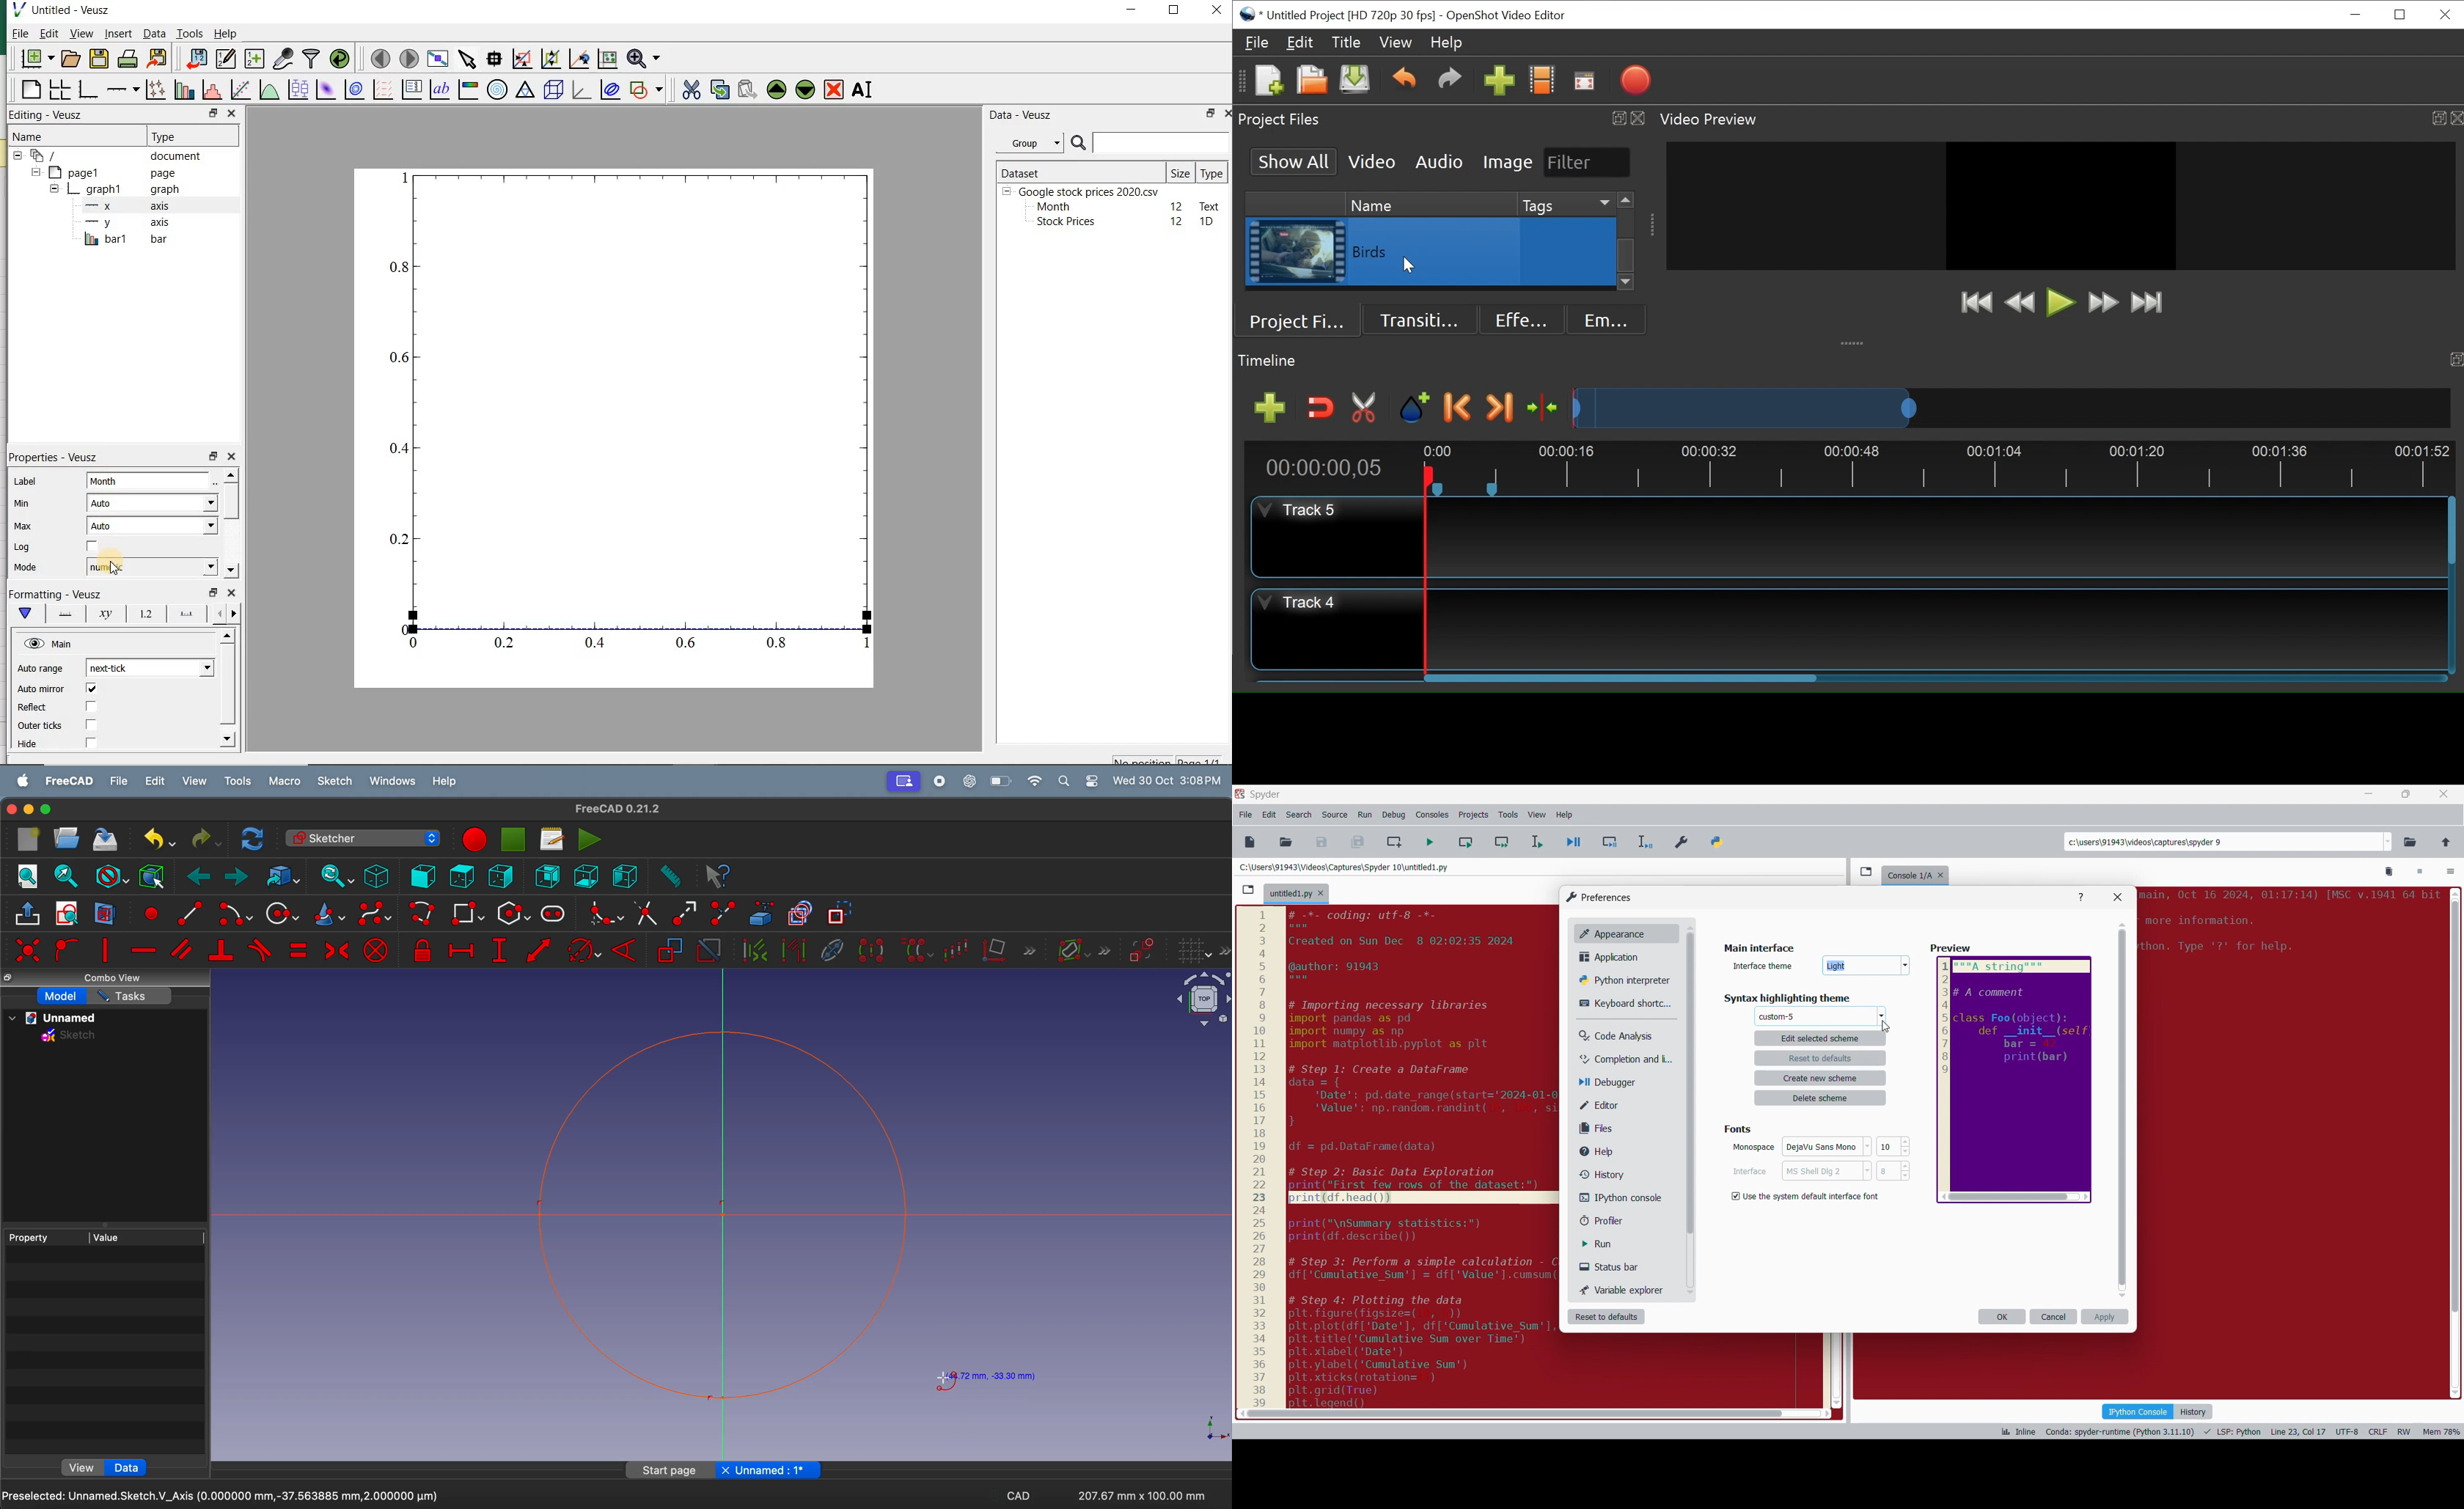 This screenshot has height=1512, width=2464. I want to click on constrain point onto arc, so click(65, 950).